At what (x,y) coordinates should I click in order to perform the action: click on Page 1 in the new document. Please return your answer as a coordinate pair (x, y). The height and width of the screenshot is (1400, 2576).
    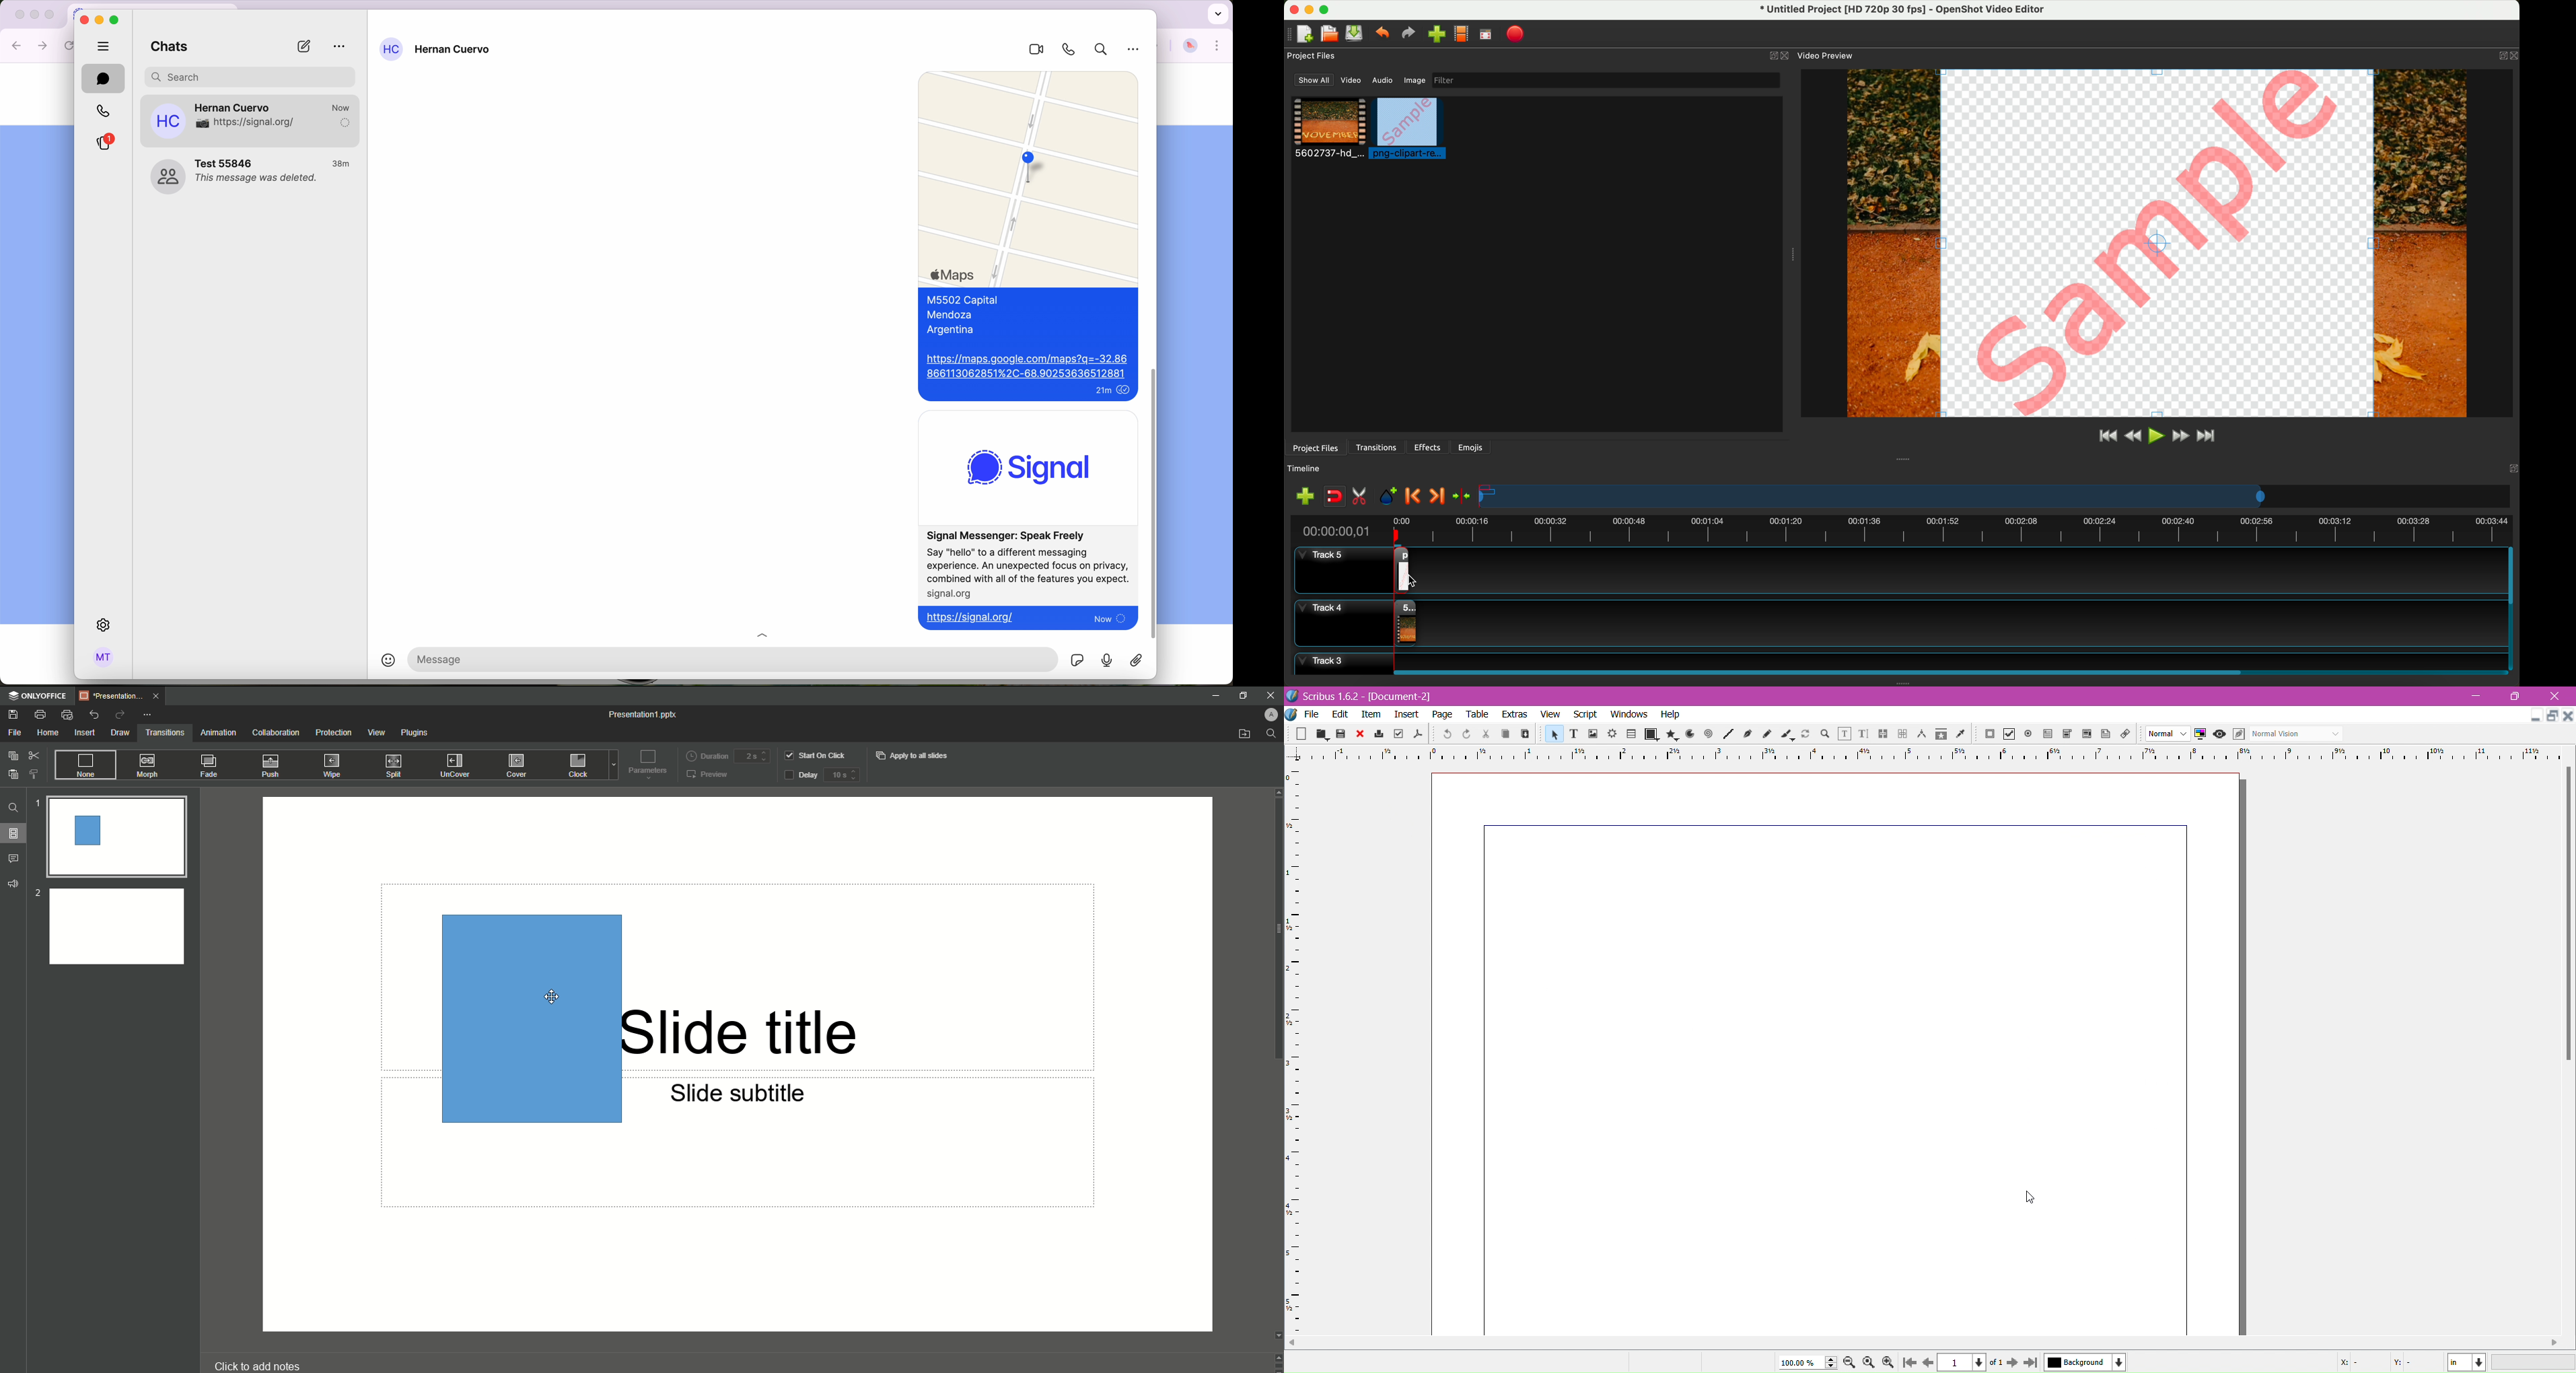
    Looking at the image, I should click on (1837, 1053).